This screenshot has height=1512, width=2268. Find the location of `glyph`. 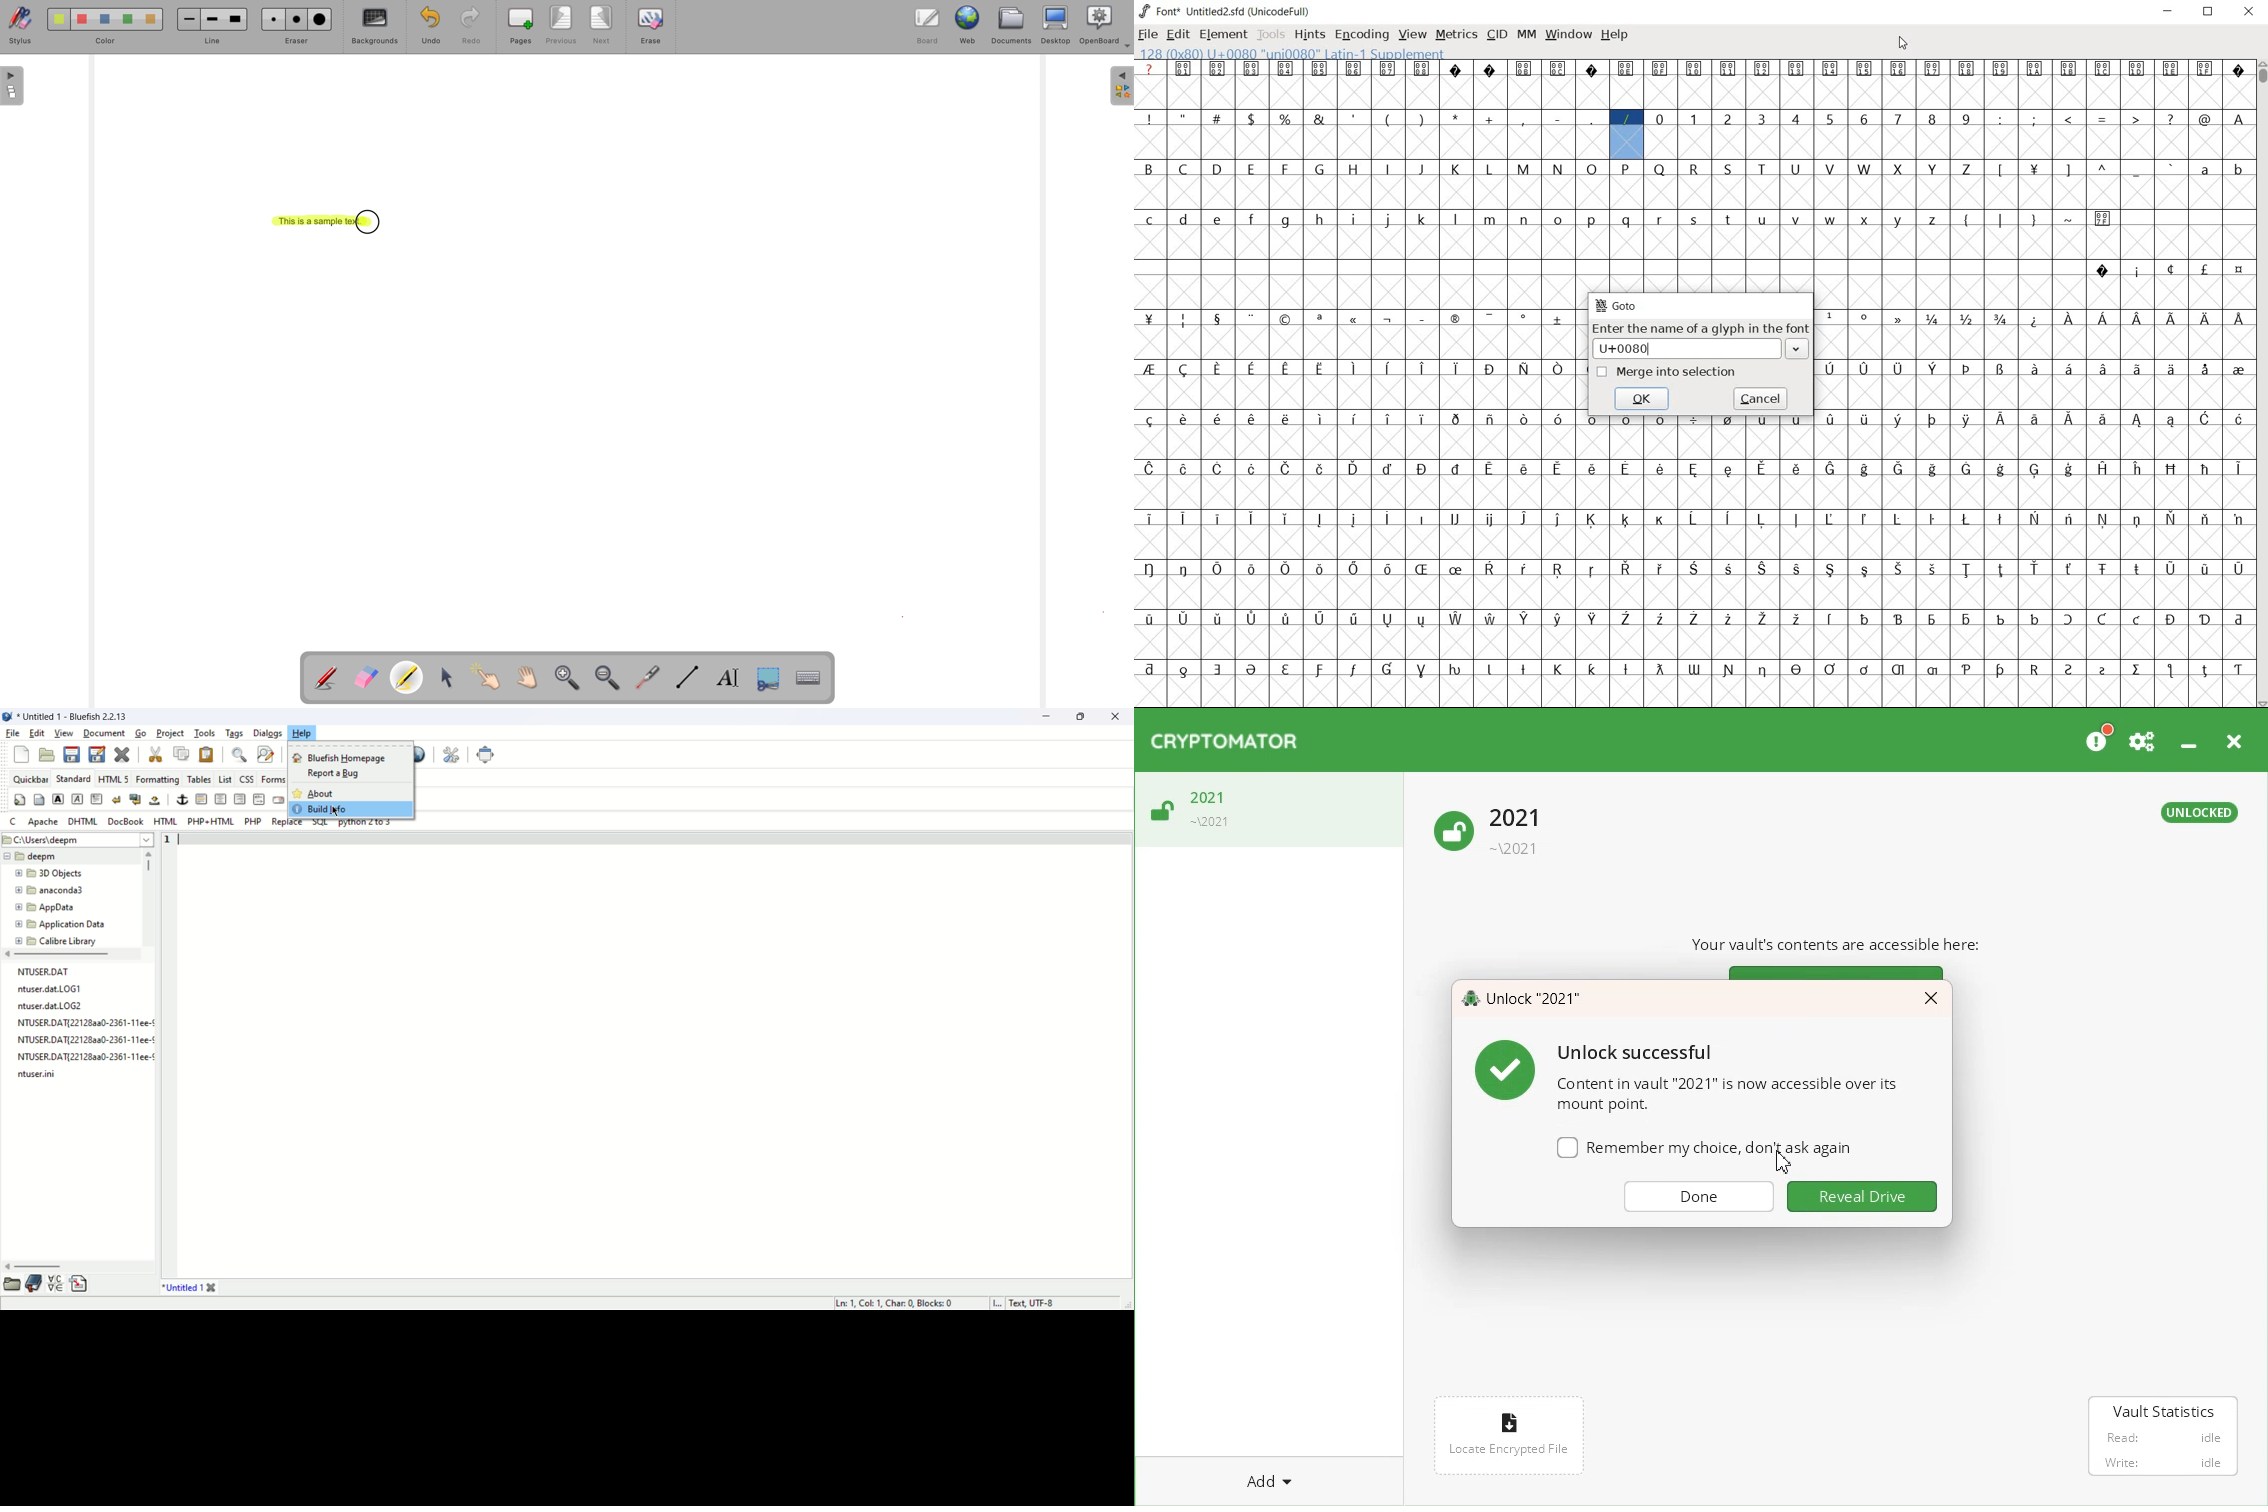

glyph is located at coordinates (1251, 119).